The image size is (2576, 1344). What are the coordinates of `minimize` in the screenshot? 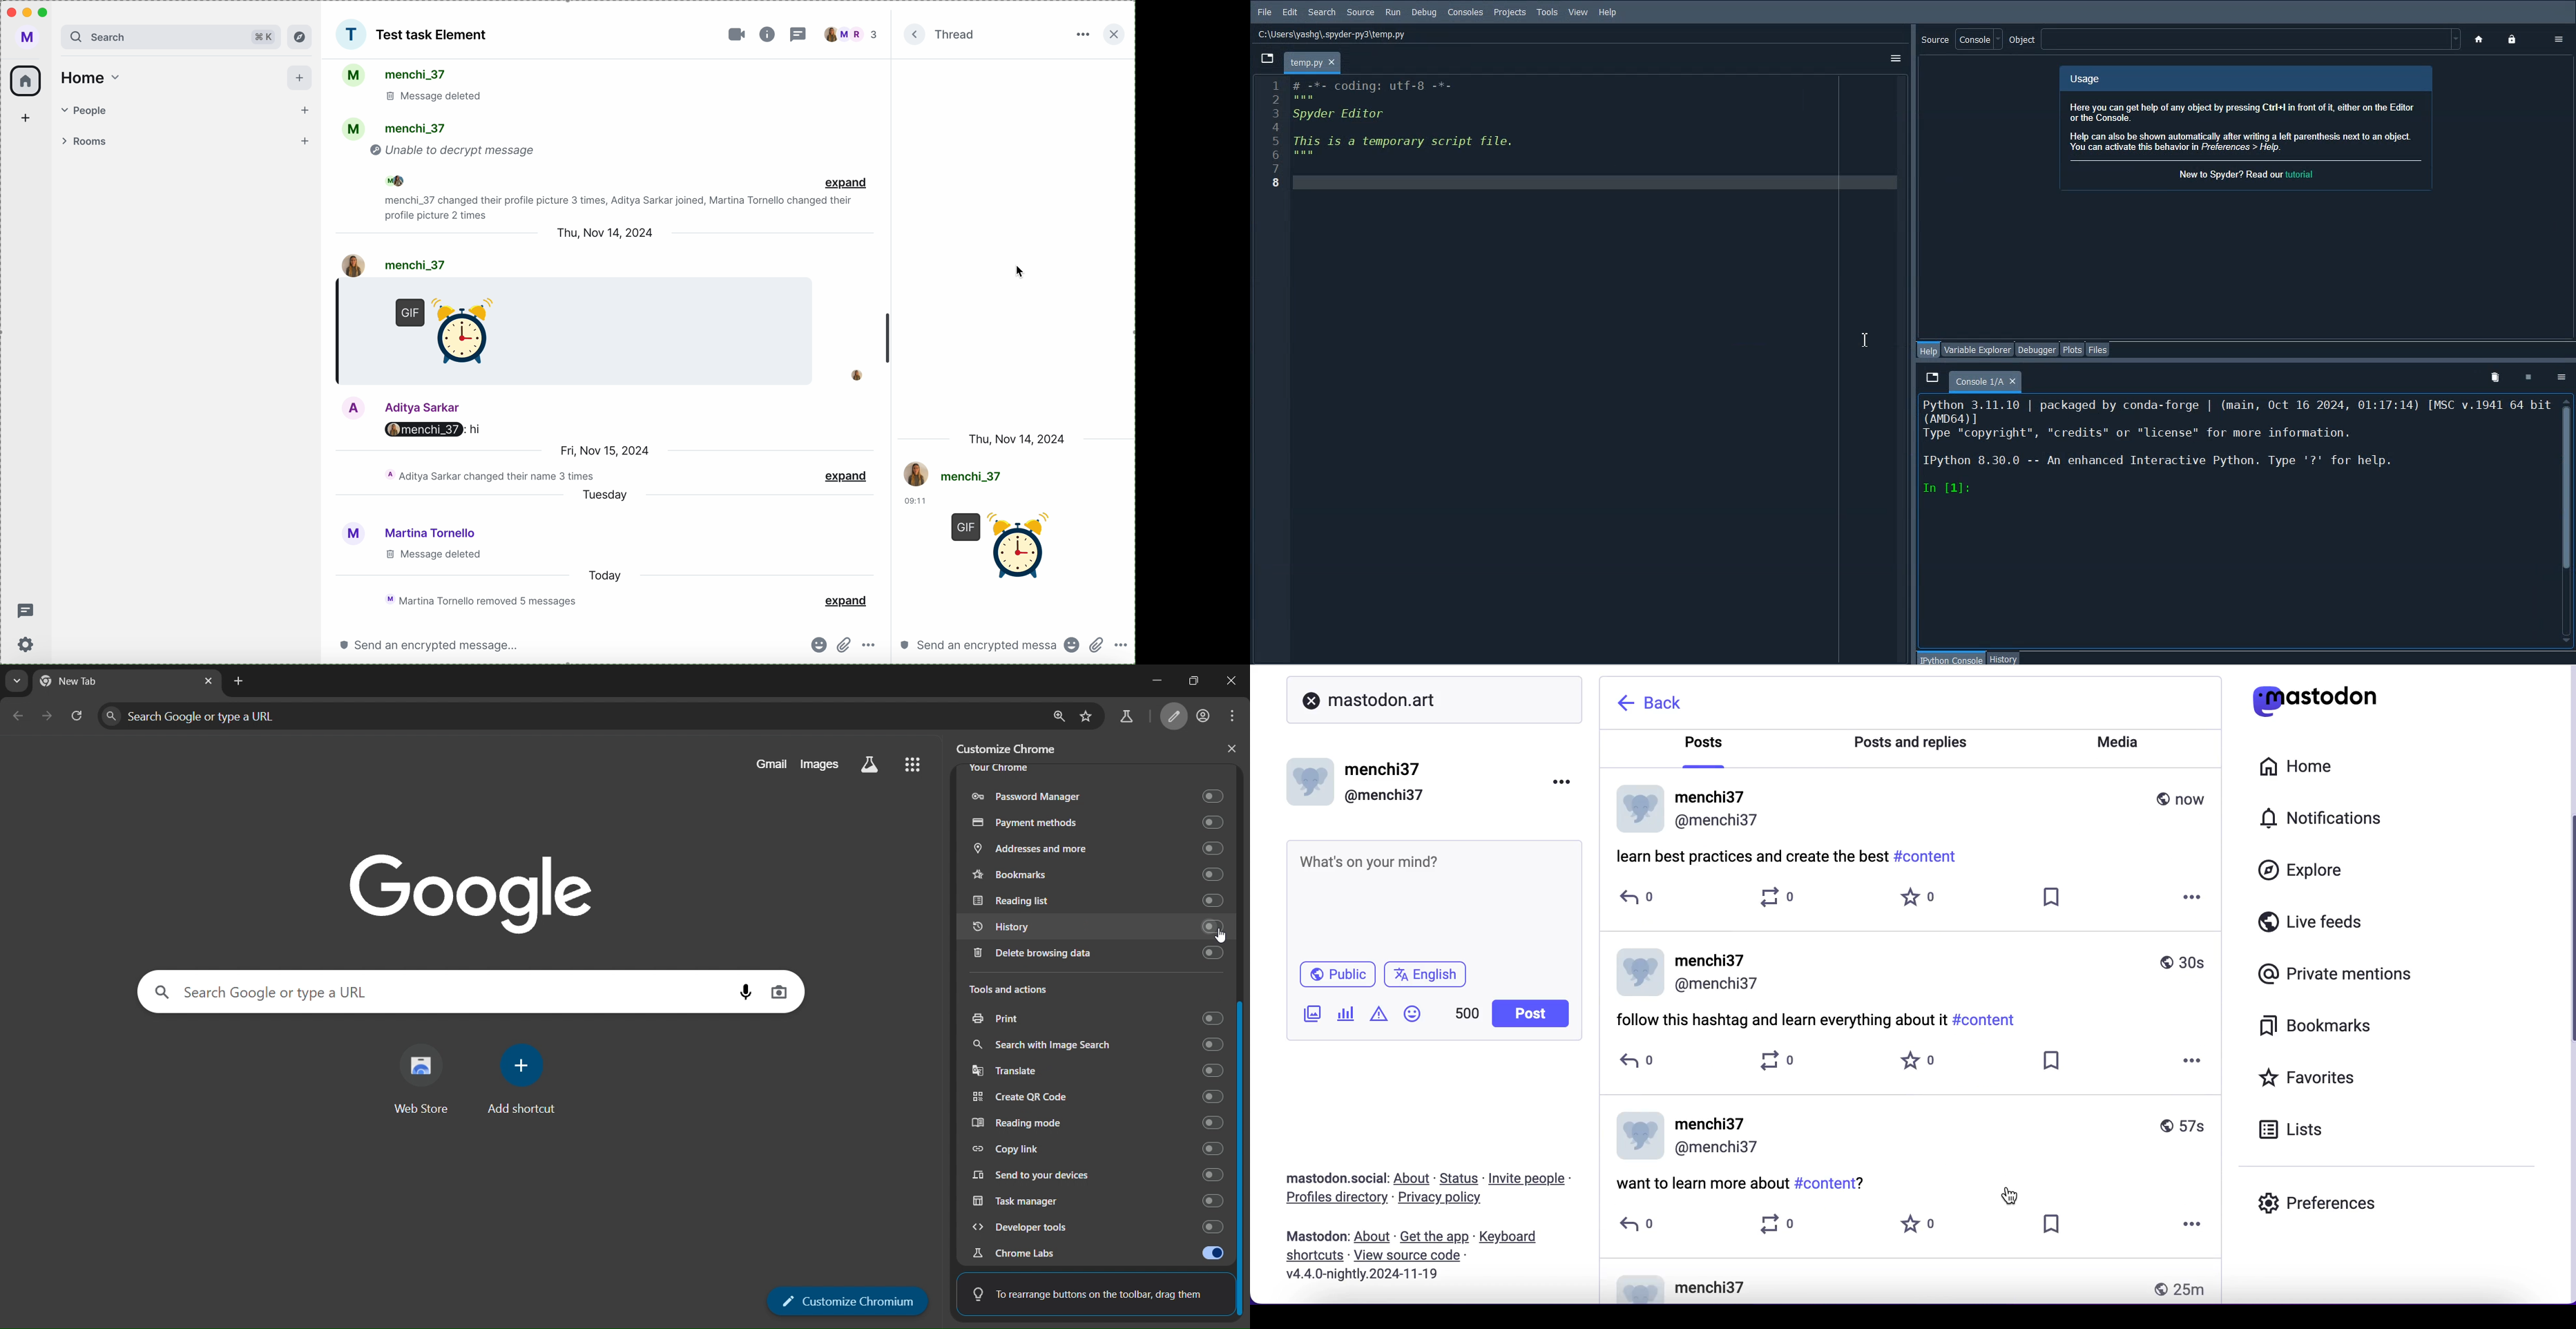 It's located at (1143, 681).